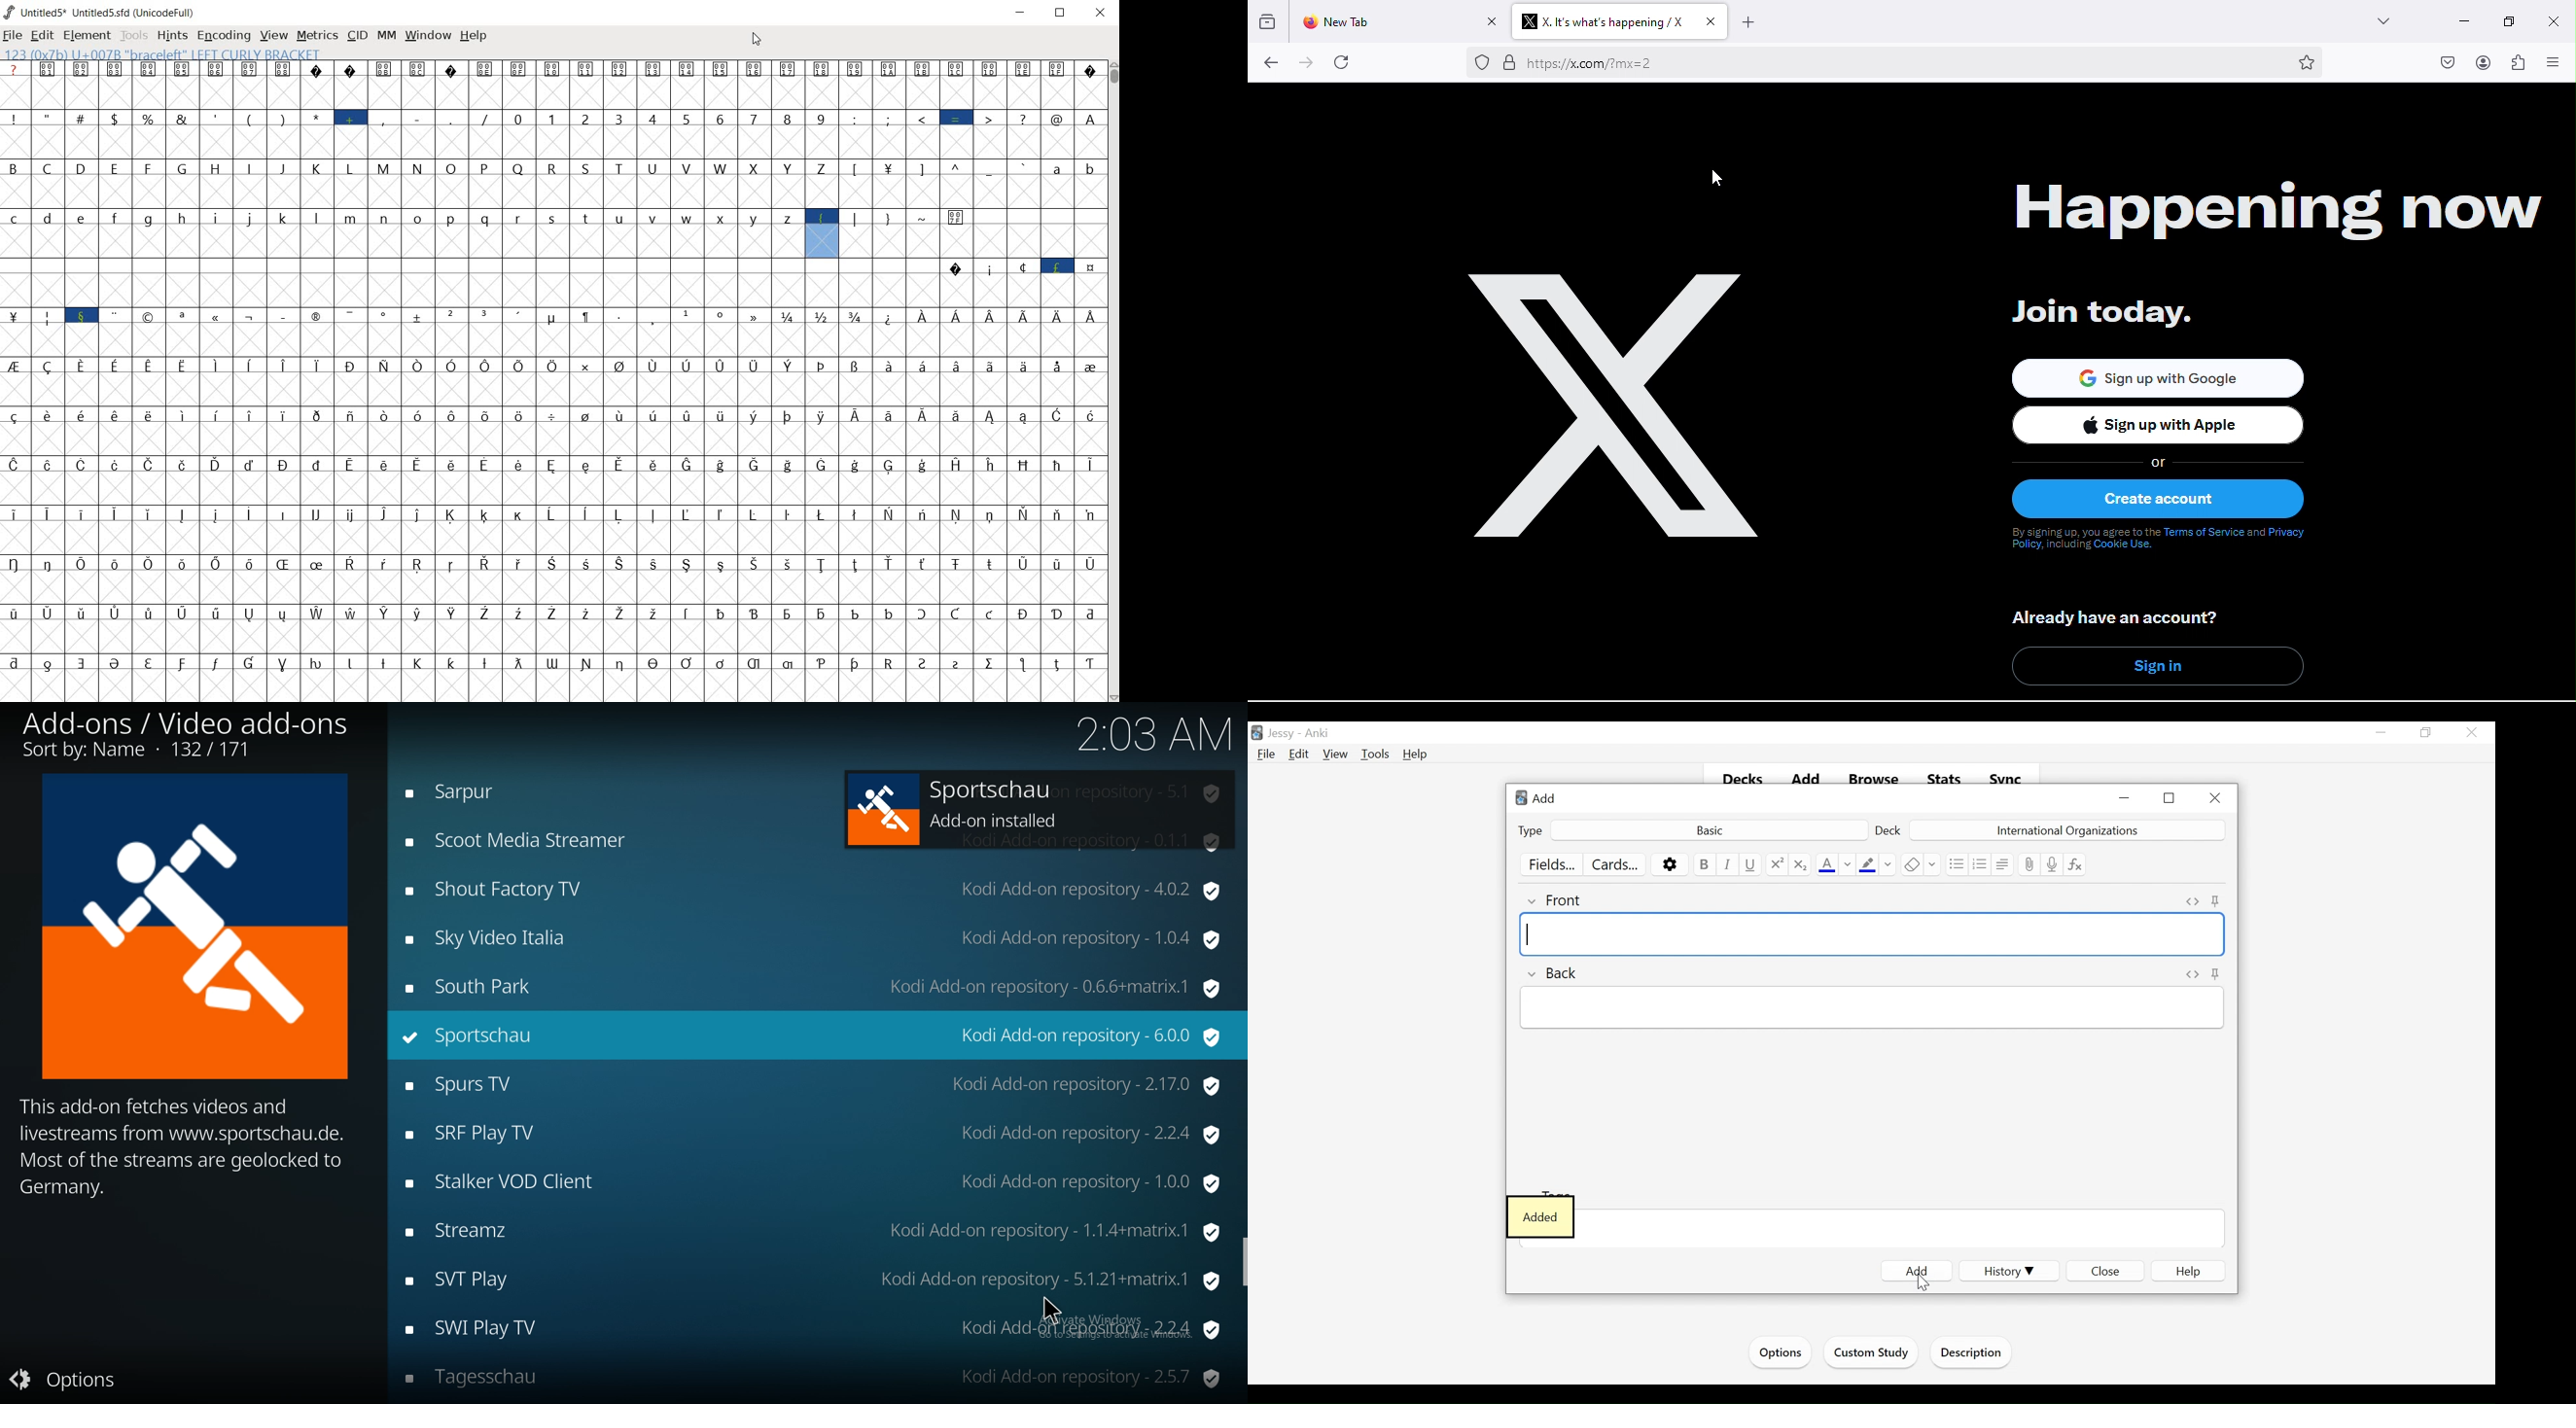  I want to click on add-ons/video add ons, so click(188, 735).